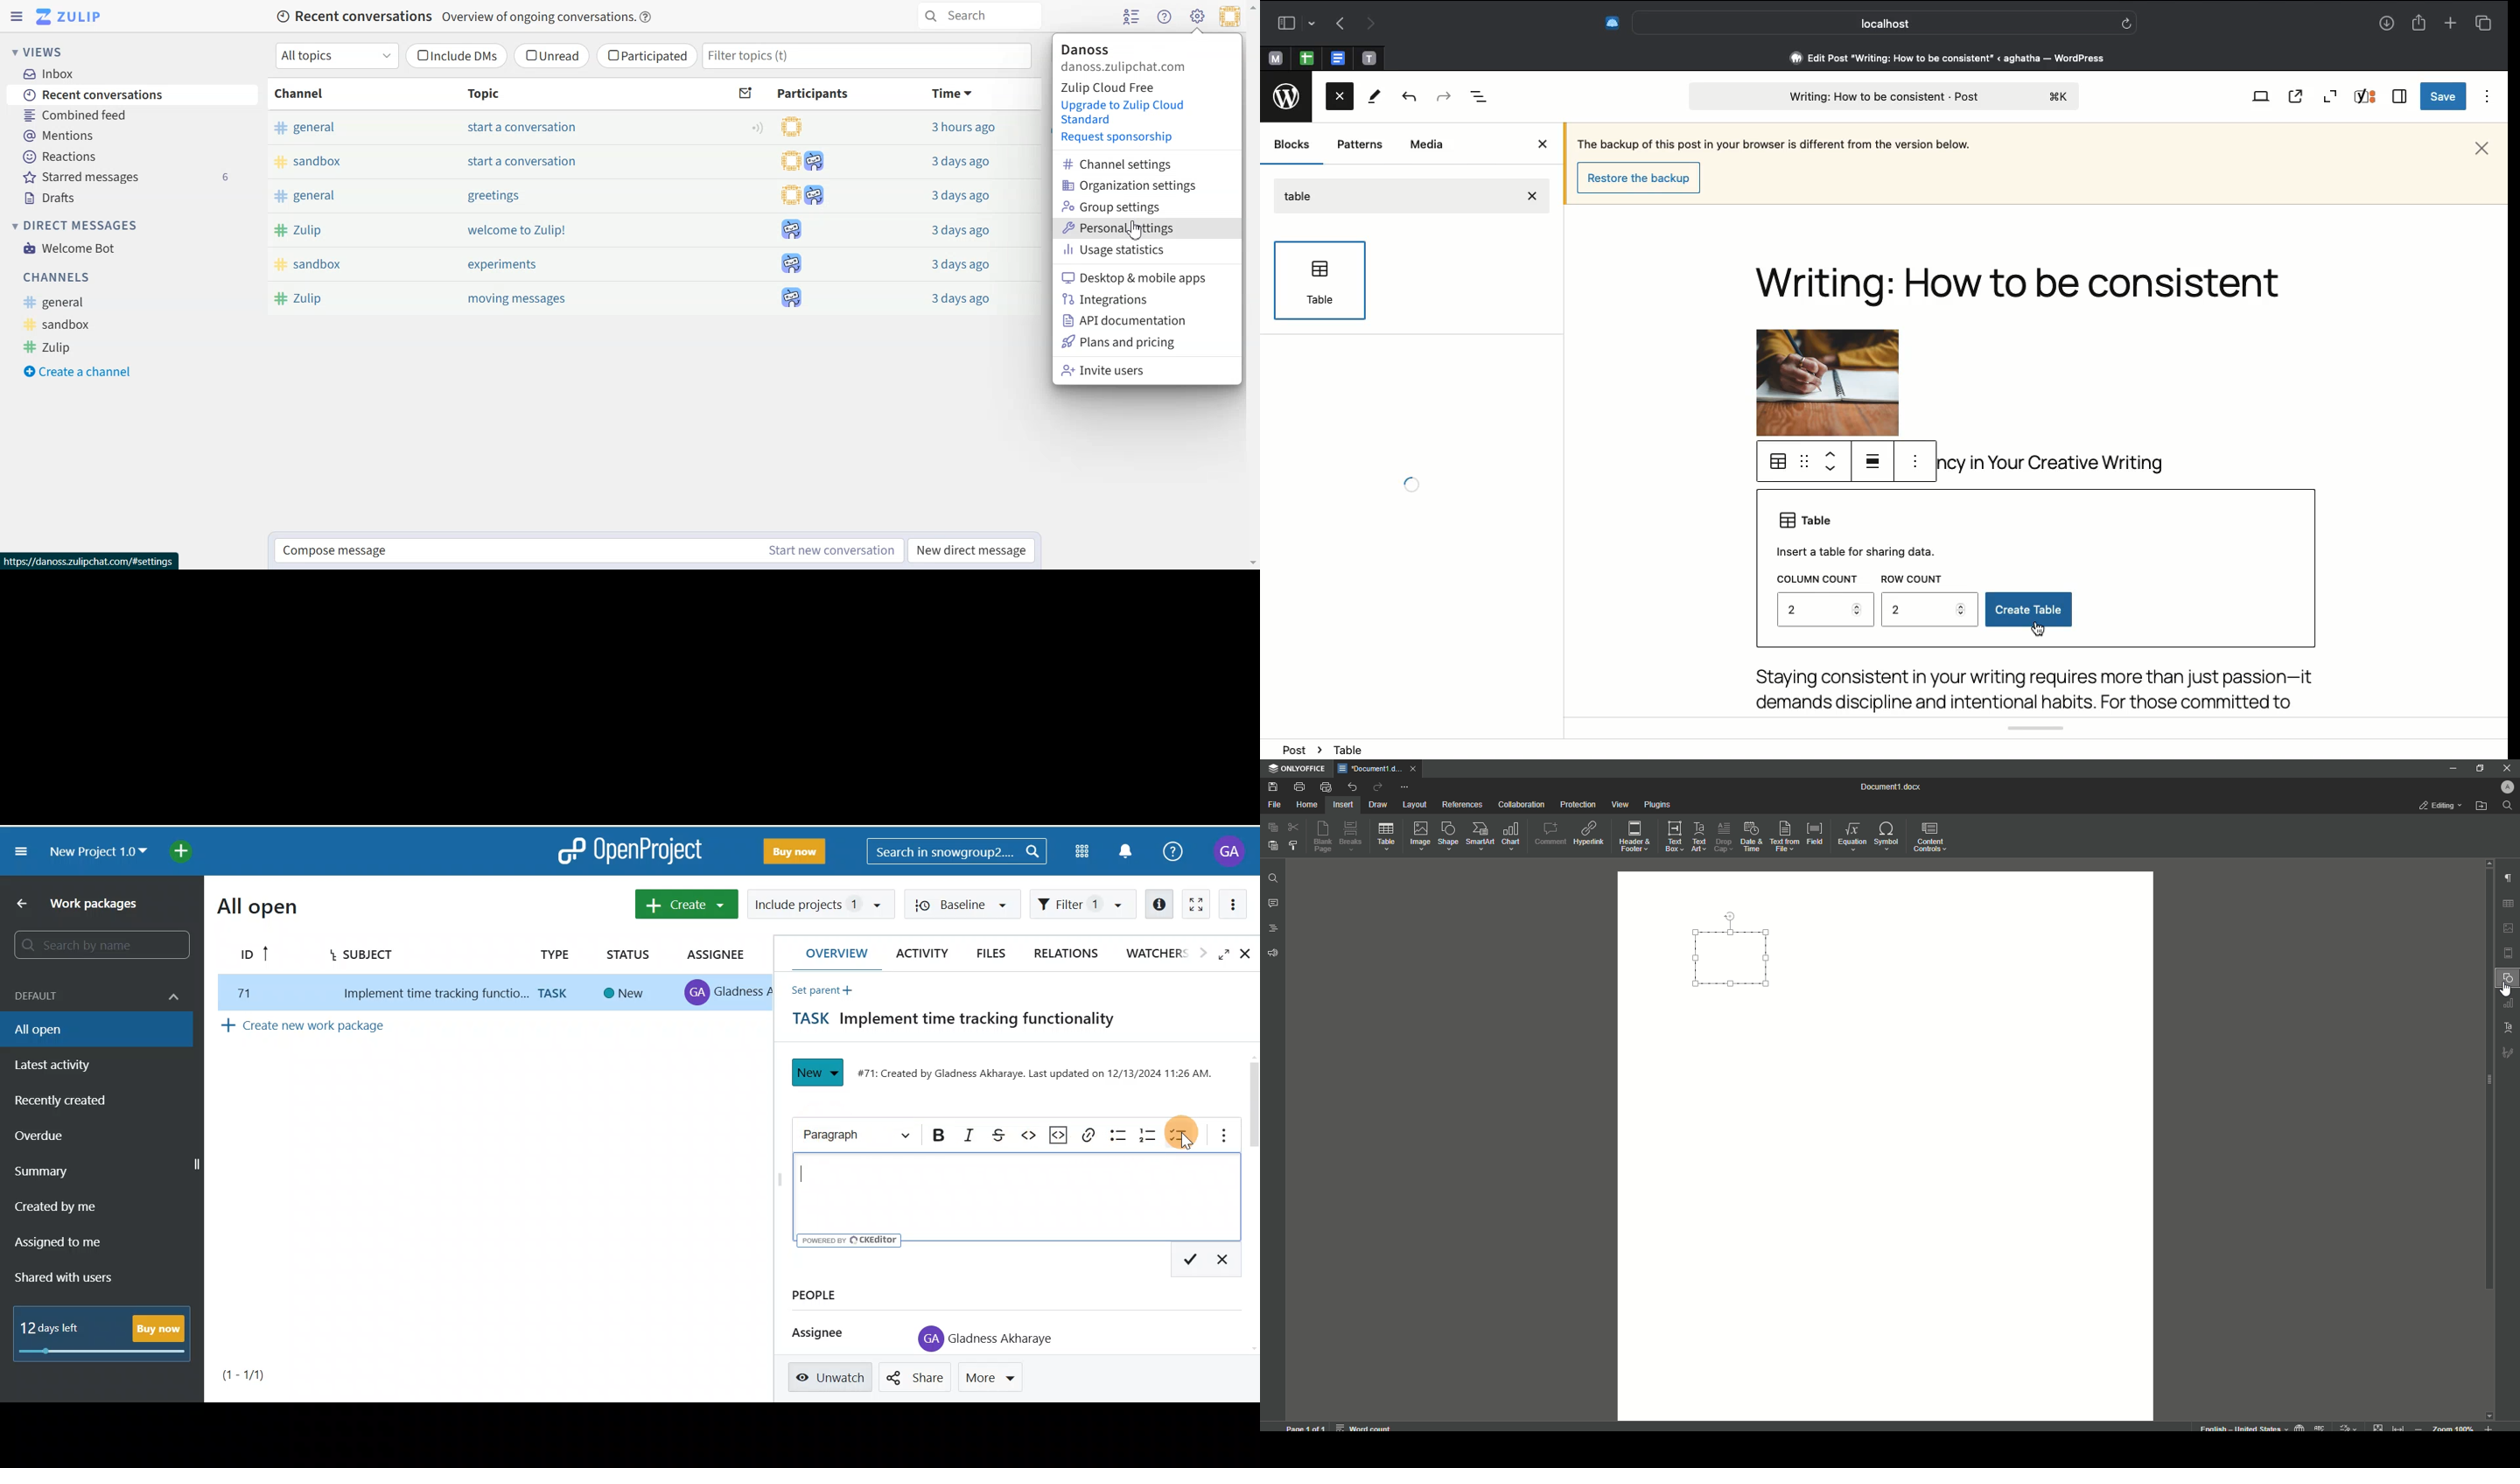 This screenshot has width=2520, height=1484. I want to click on Text From File, so click(1782, 835).